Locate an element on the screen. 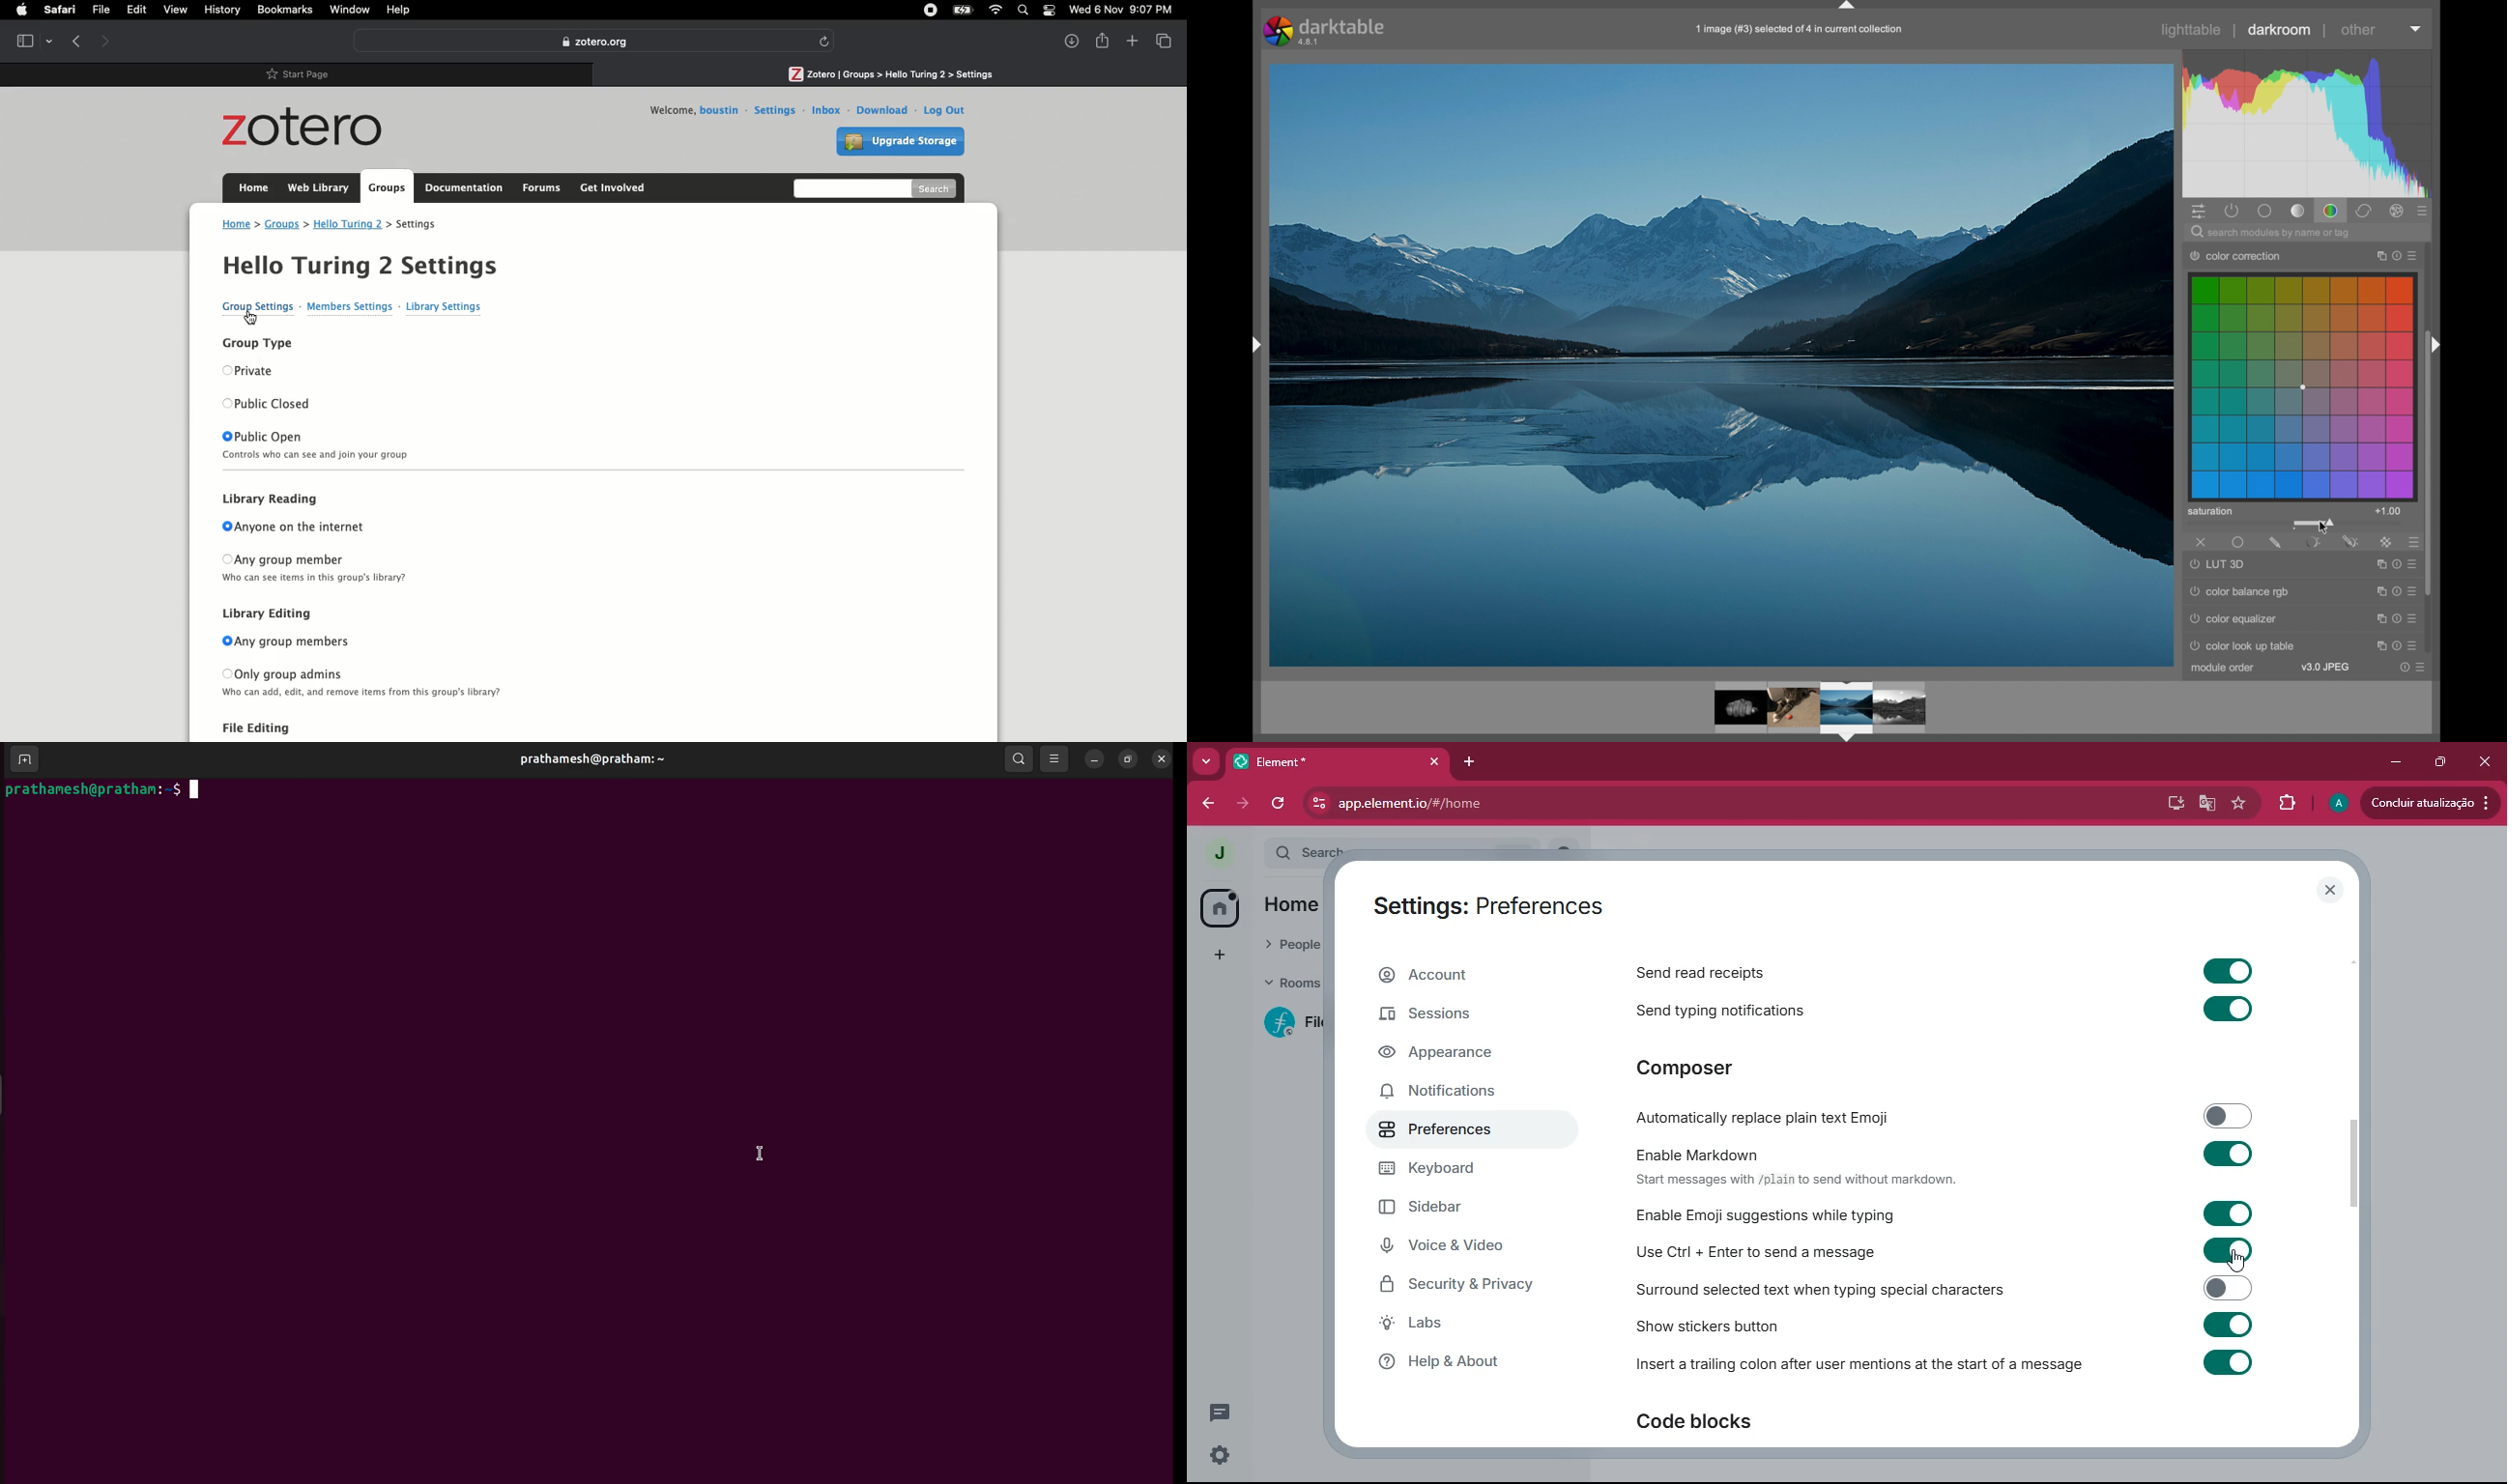 The height and width of the screenshot is (1484, 2520). comments is located at coordinates (1223, 1410).